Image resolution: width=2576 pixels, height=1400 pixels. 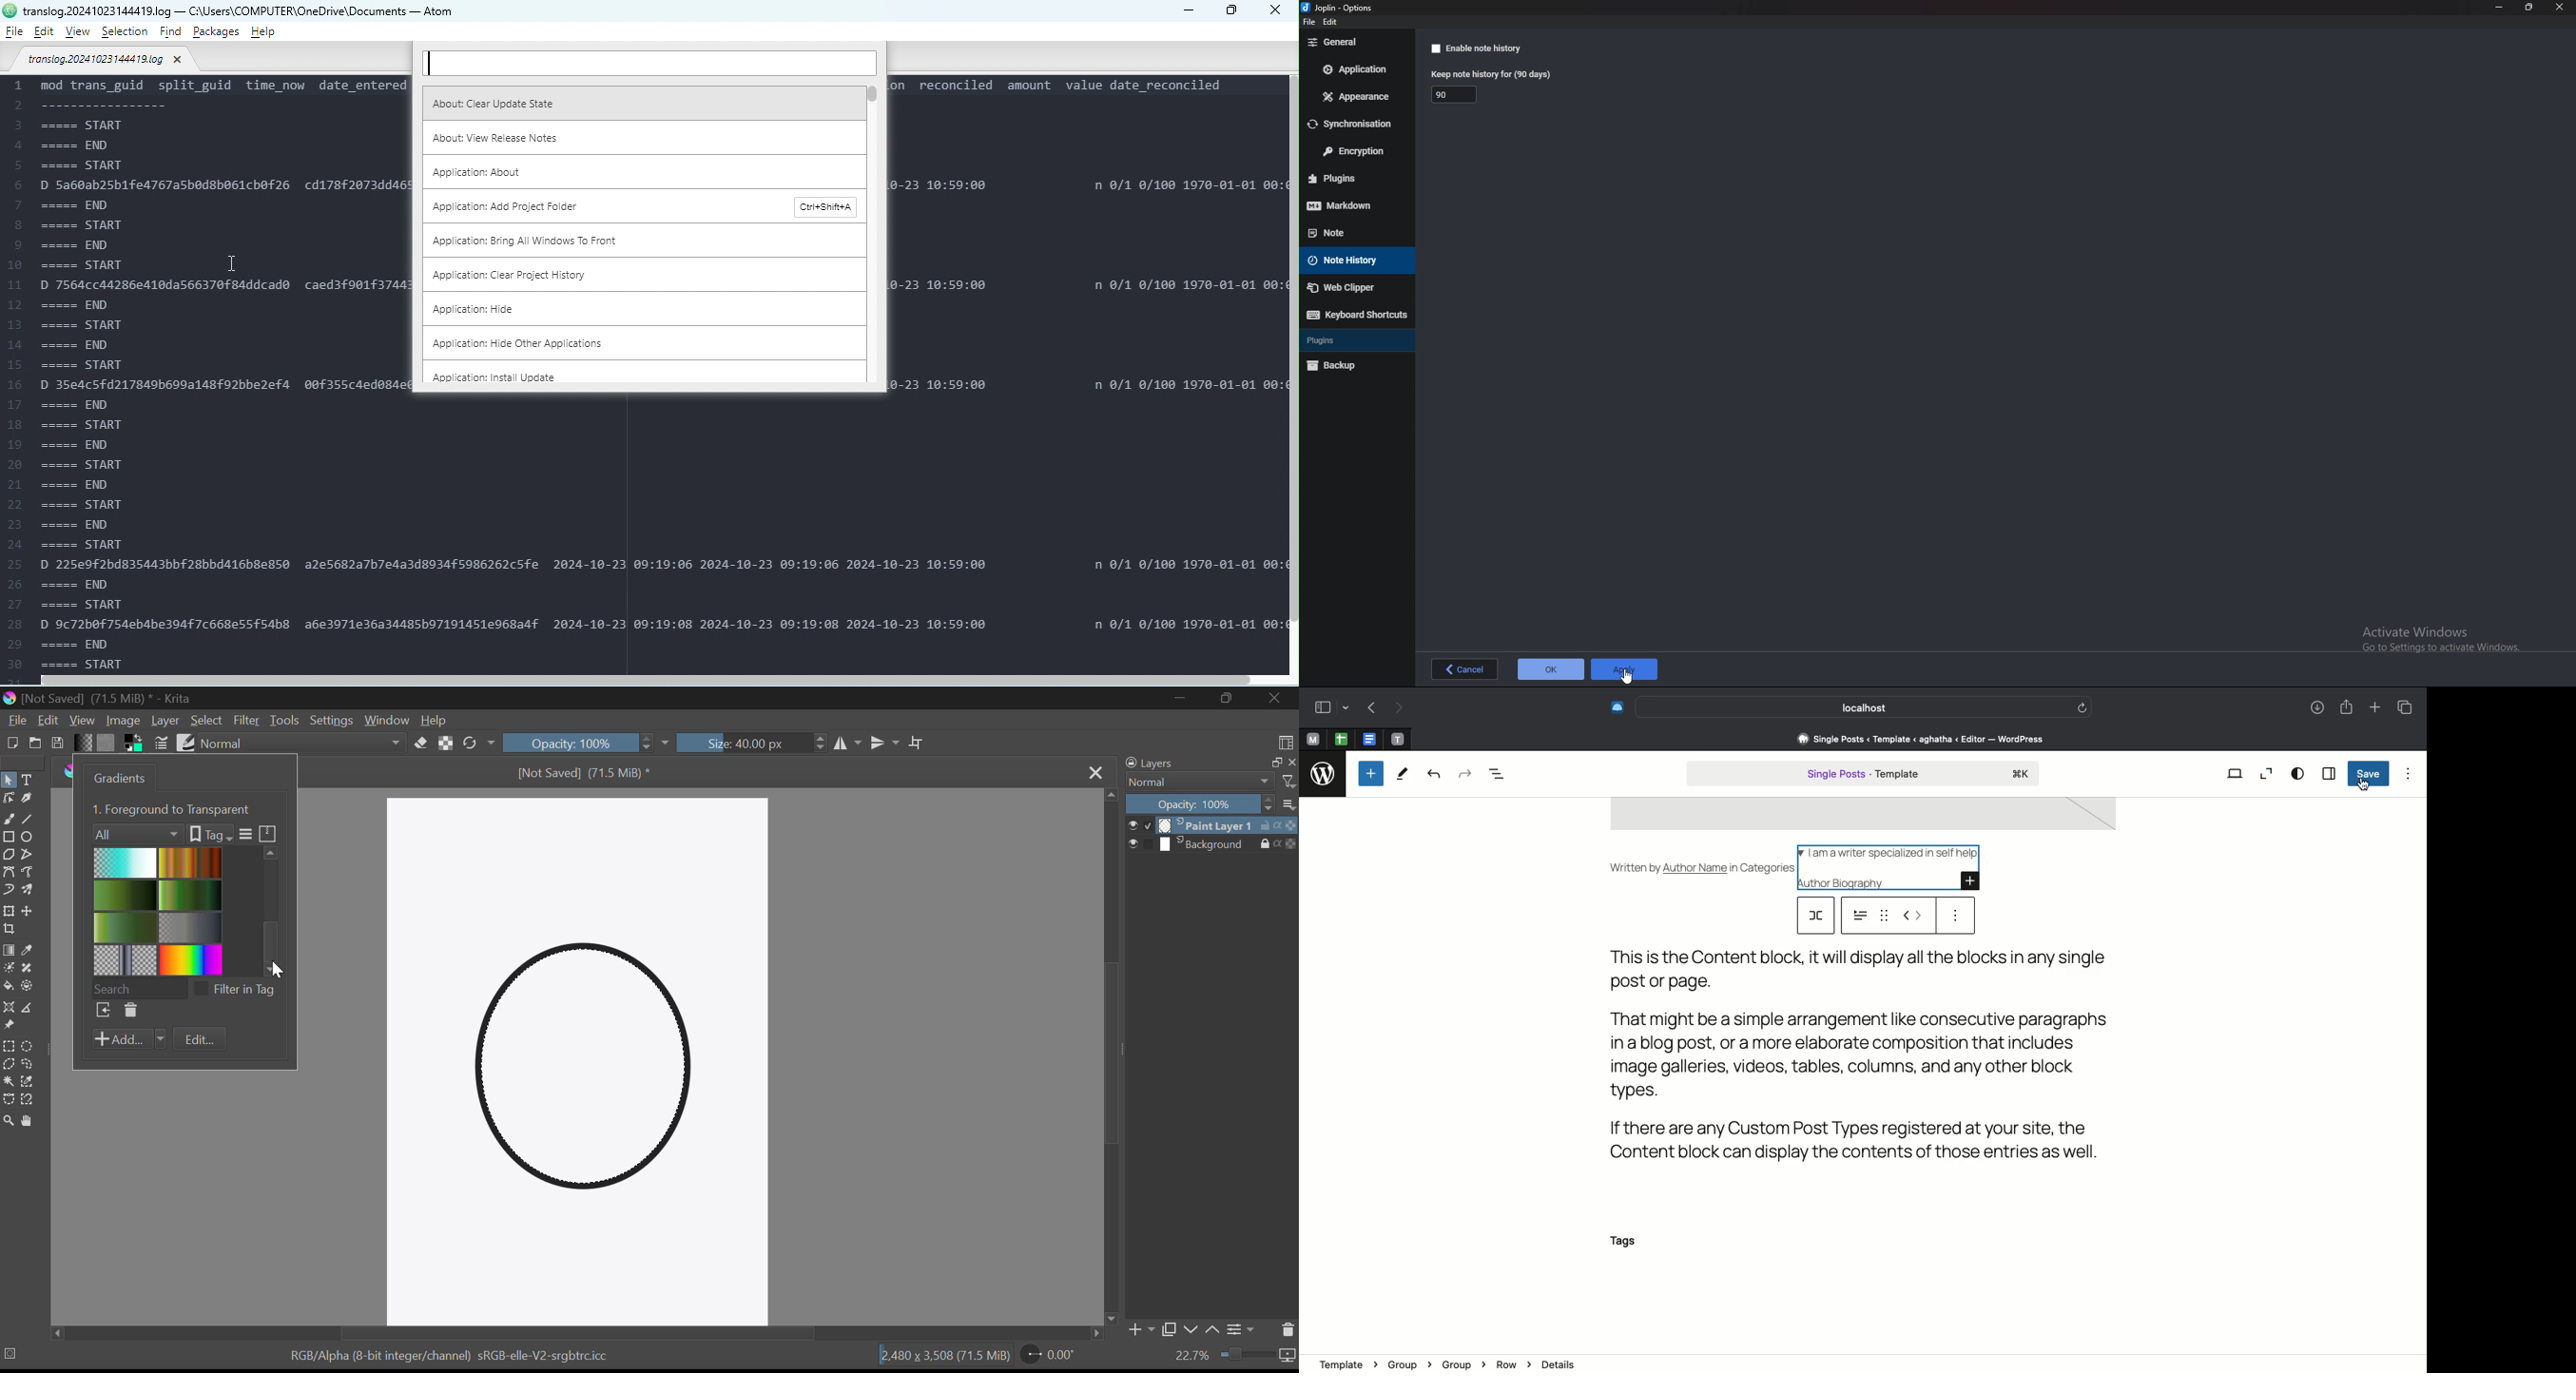 What do you see at coordinates (1352, 340) in the screenshot?
I see `Plugins` at bounding box center [1352, 340].